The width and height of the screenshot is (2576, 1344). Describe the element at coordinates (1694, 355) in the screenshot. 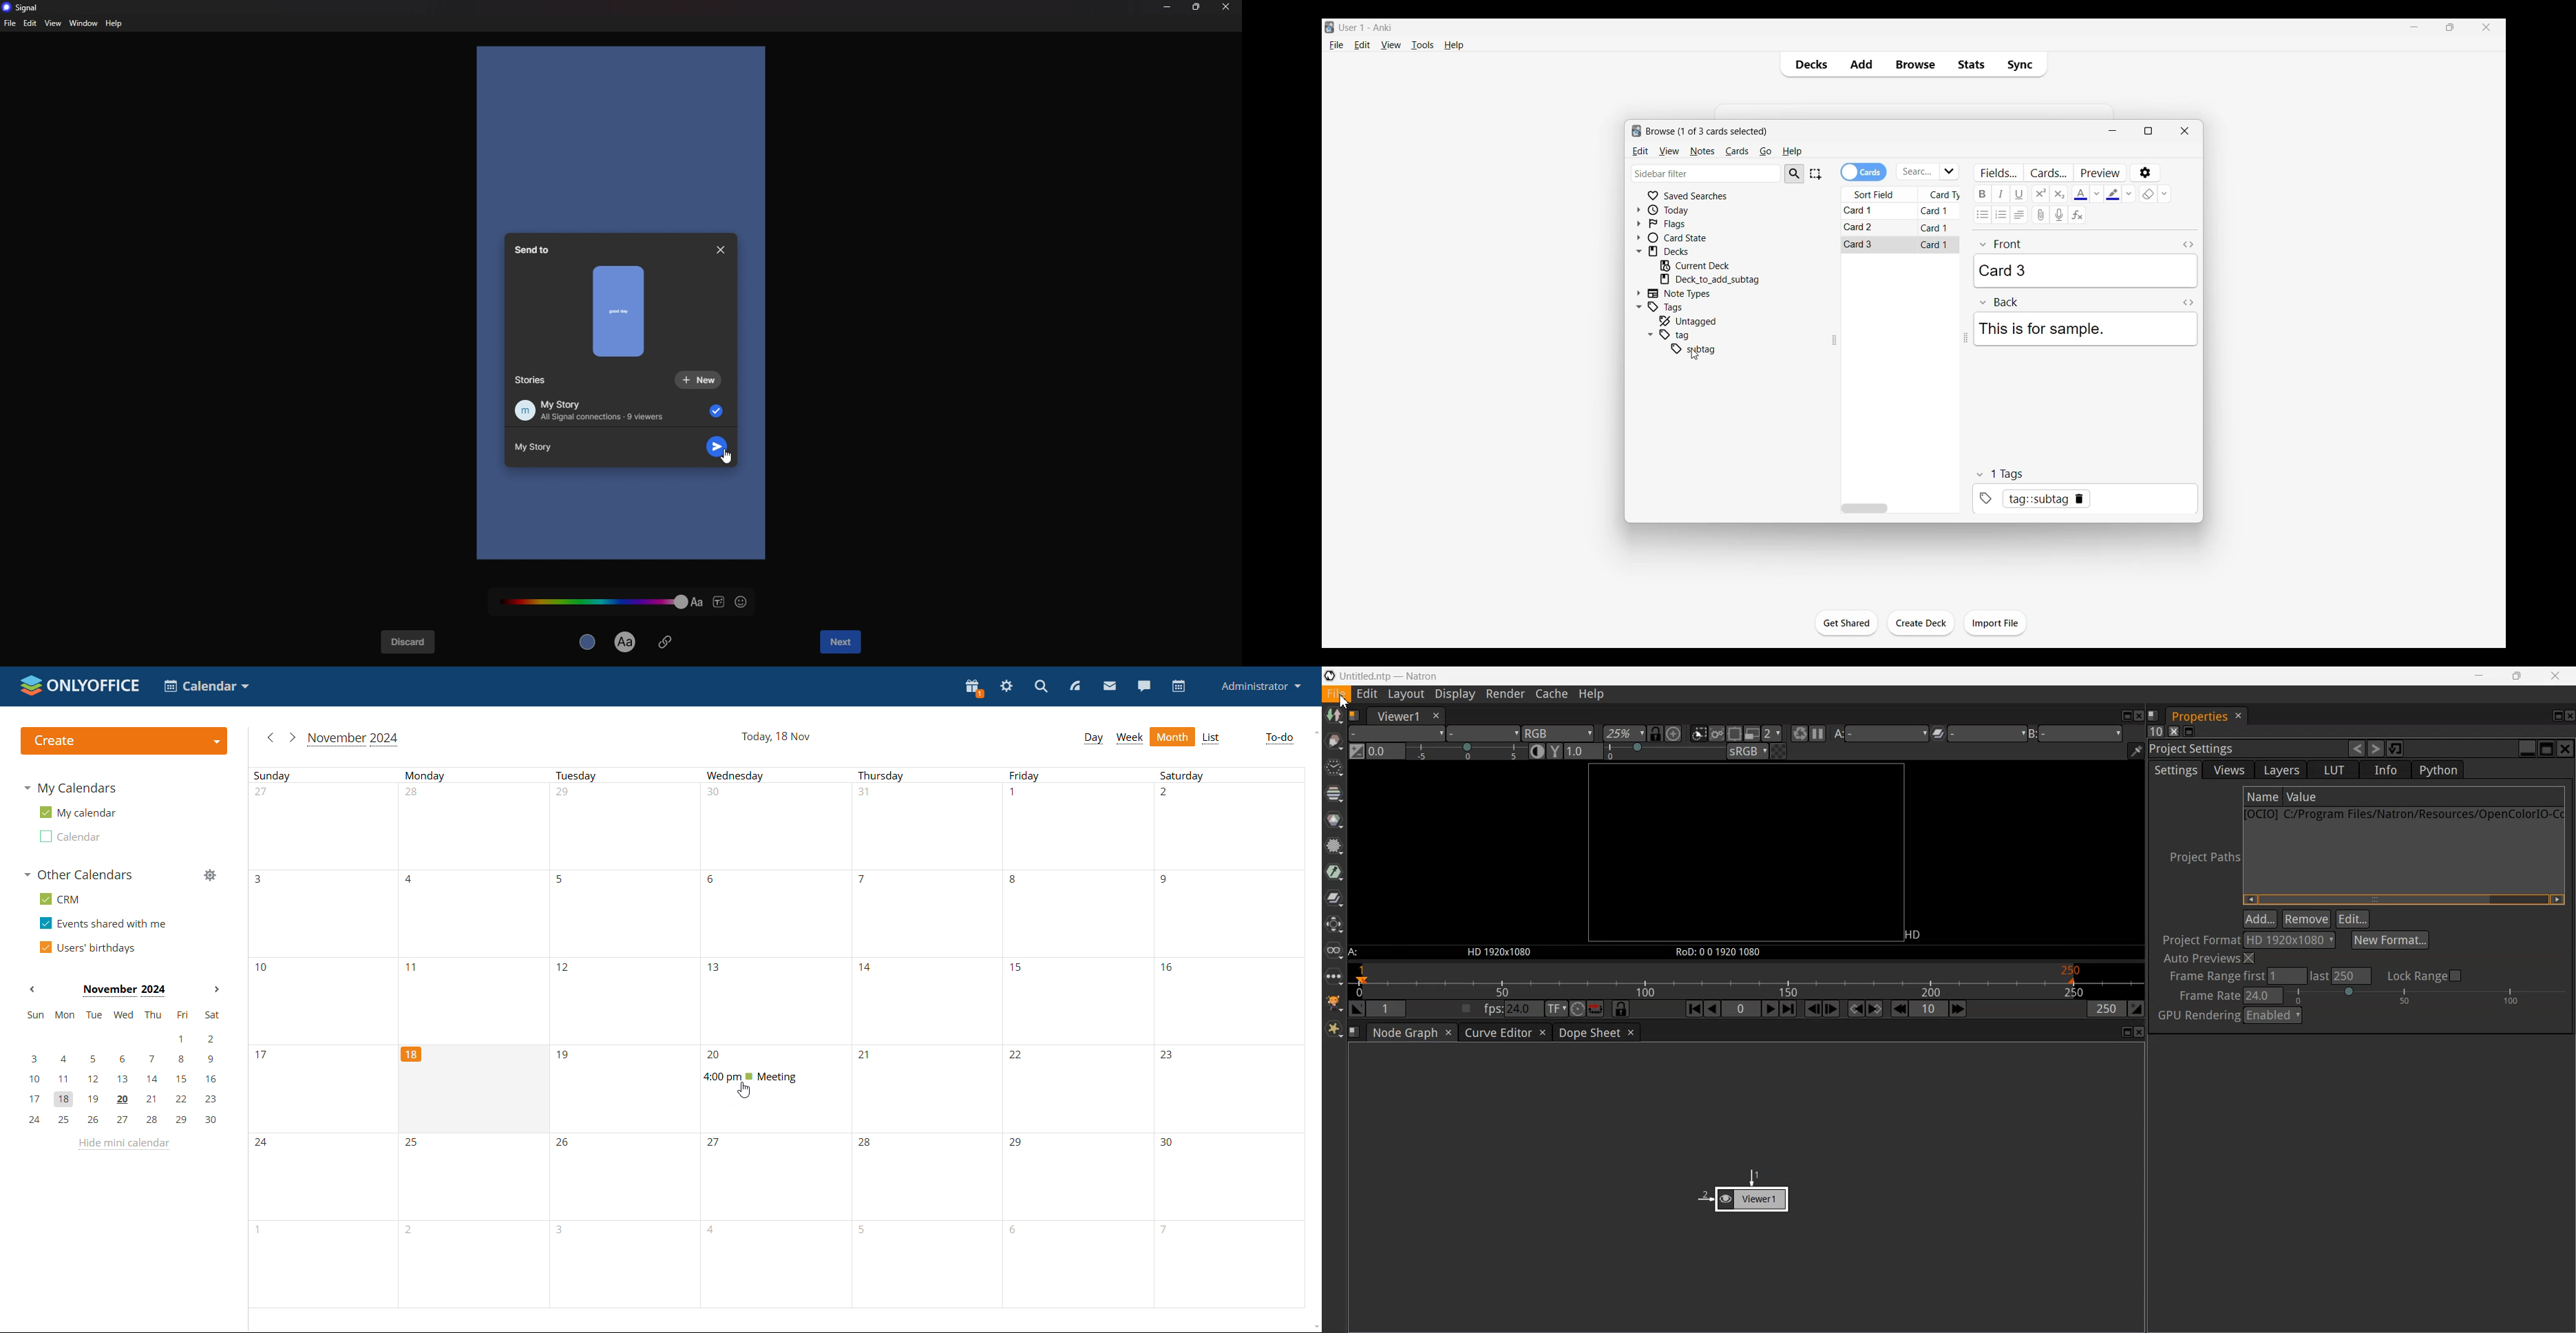

I see `cursor` at that location.